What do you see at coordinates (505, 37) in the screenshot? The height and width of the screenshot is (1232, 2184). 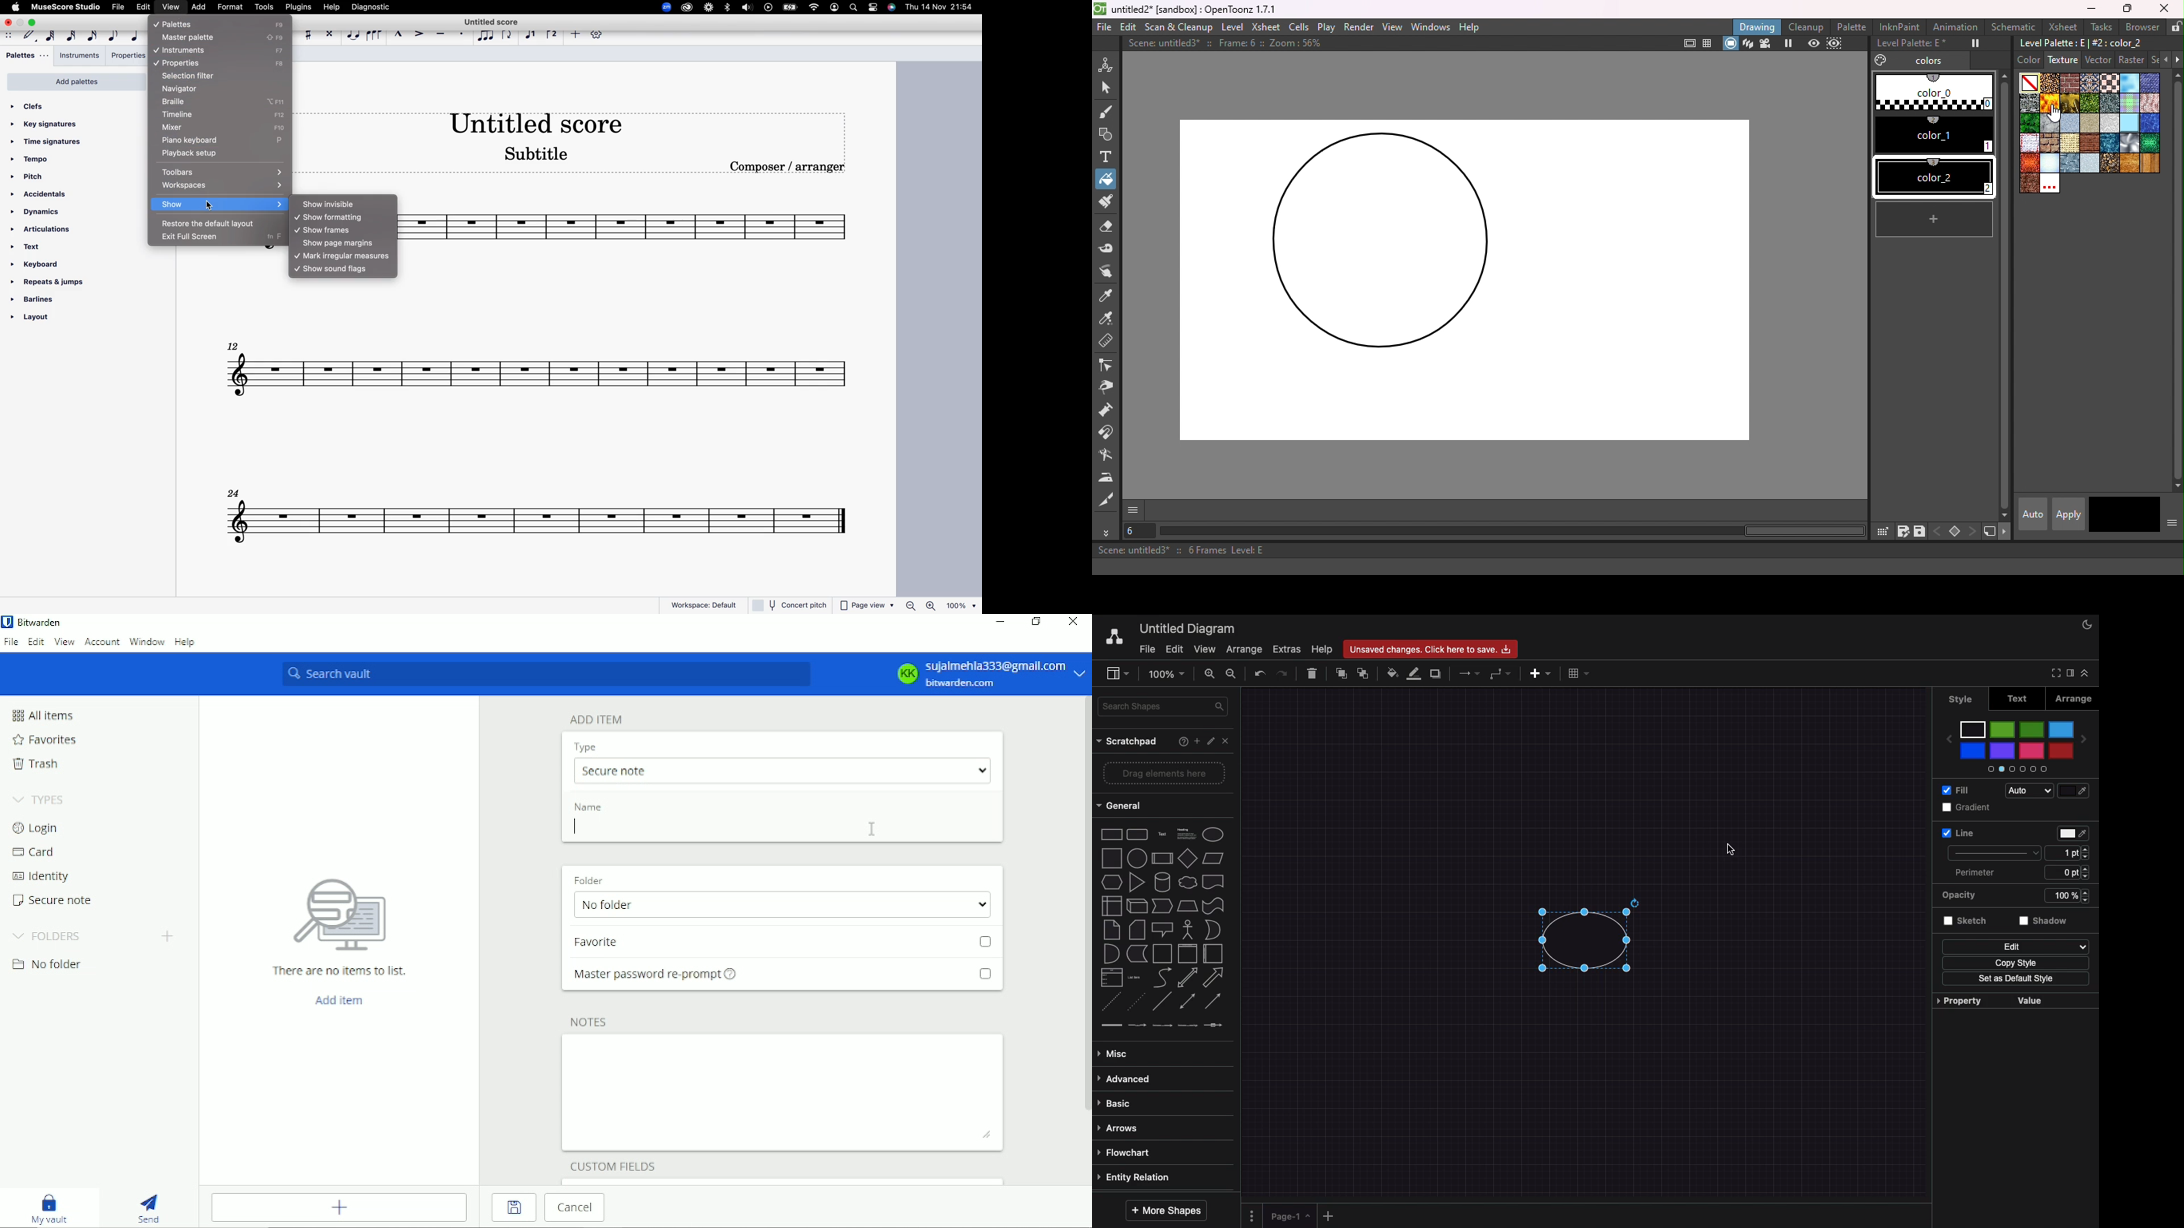 I see `flip direction` at bounding box center [505, 37].